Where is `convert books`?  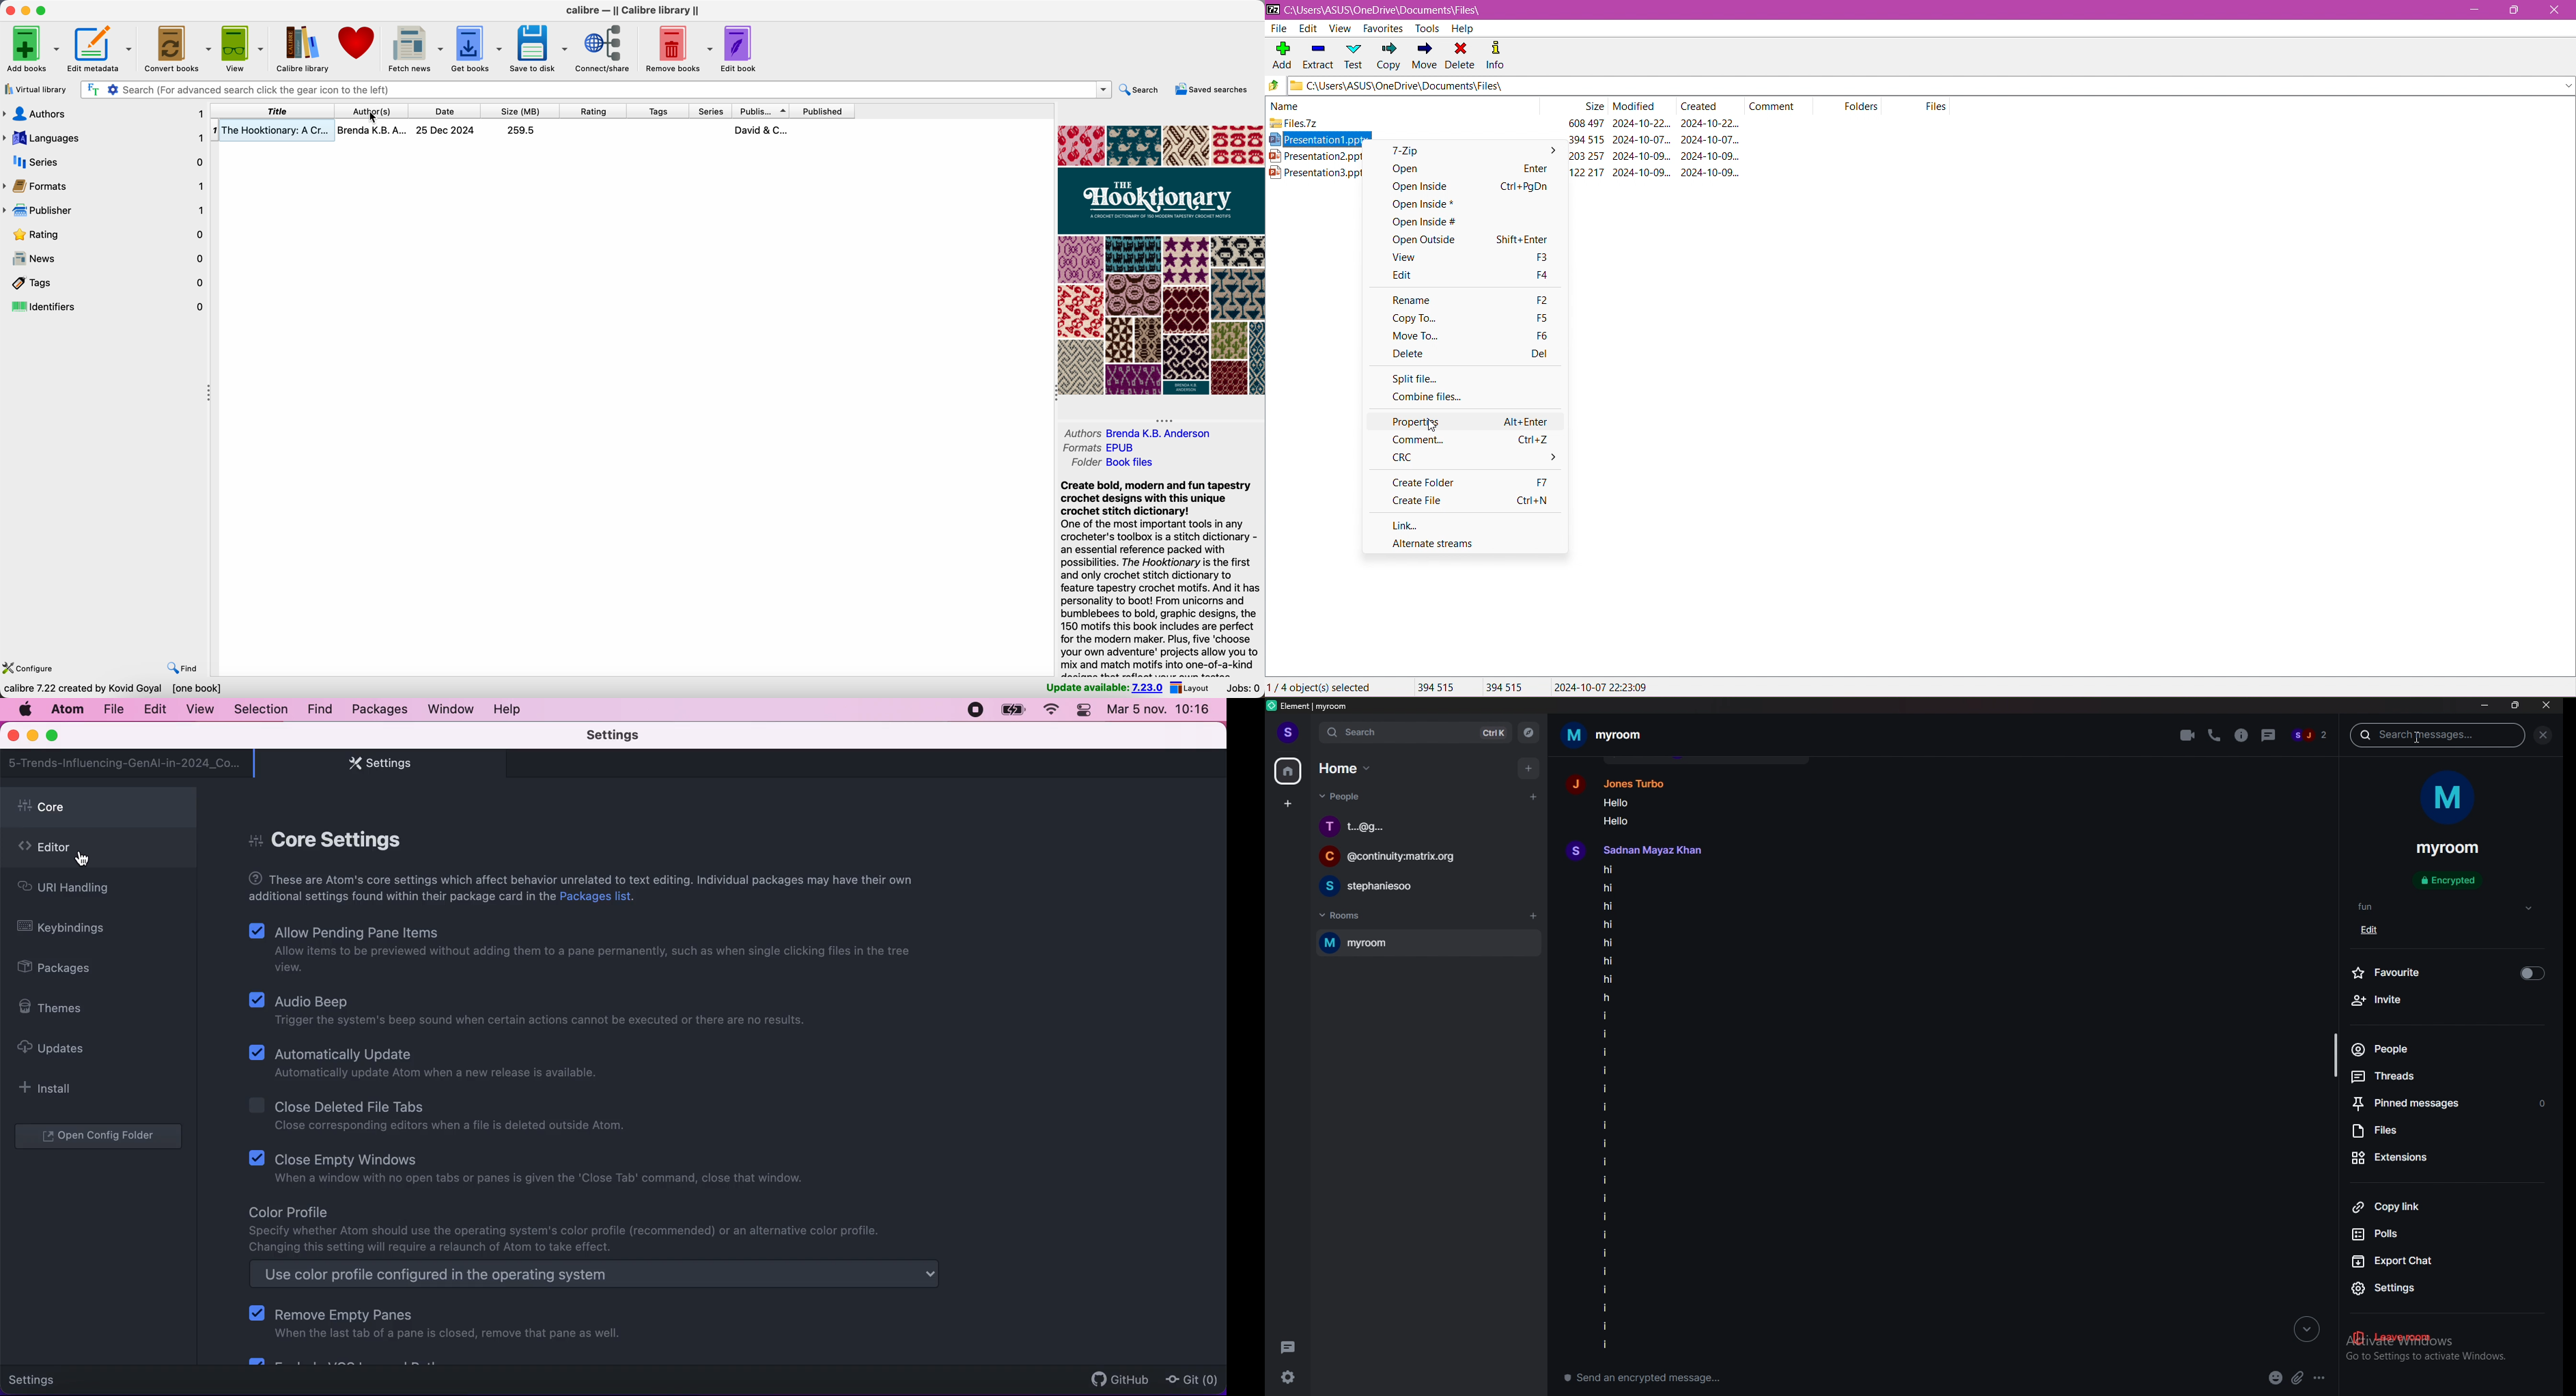 convert books is located at coordinates (177, 47).